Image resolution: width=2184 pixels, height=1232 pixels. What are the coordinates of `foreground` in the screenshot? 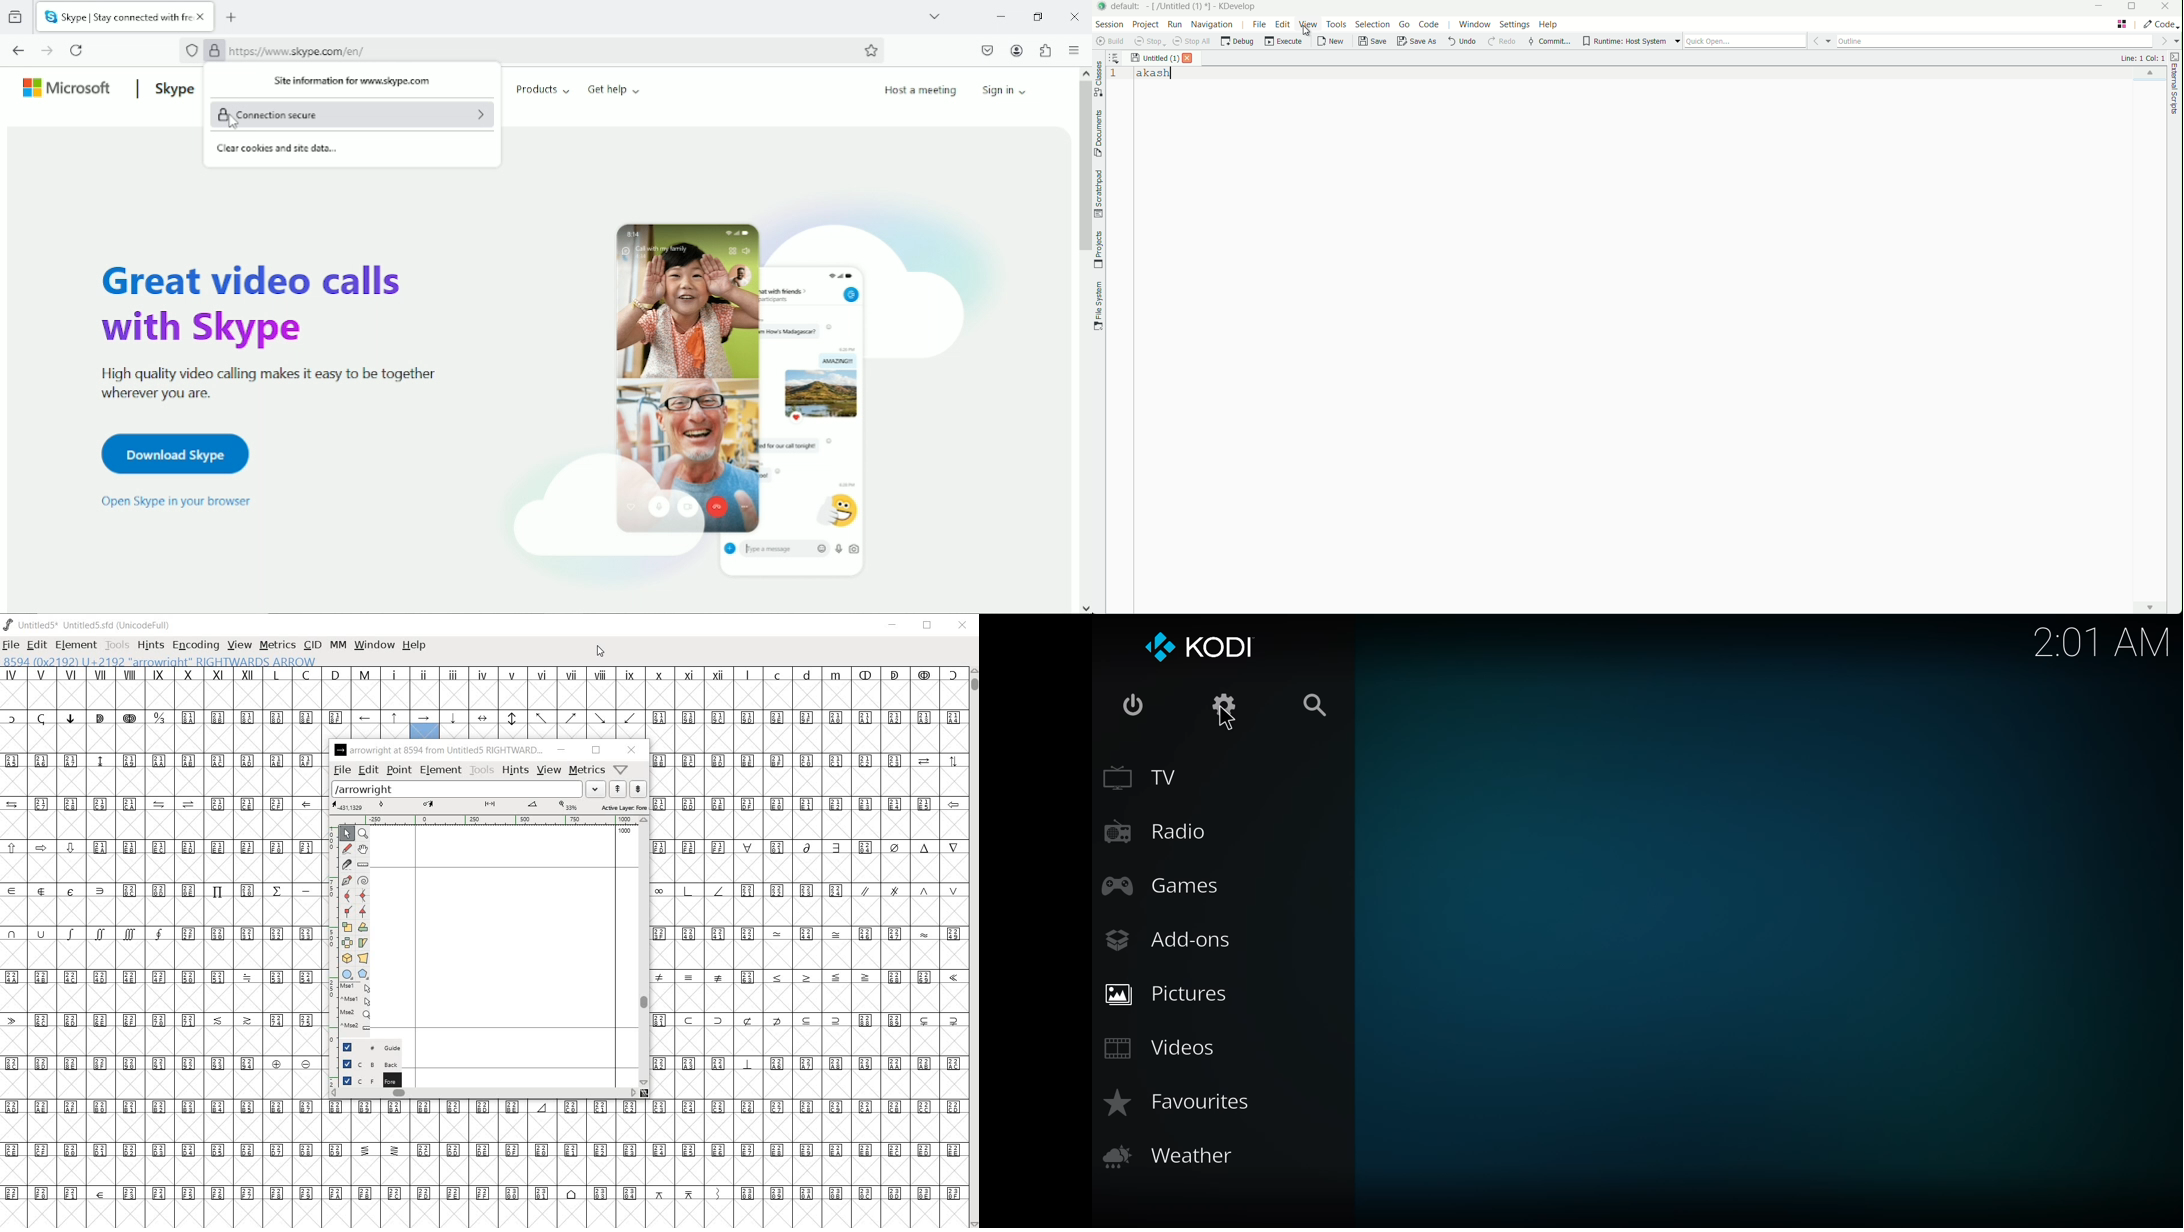 It's located at (366, 1080).